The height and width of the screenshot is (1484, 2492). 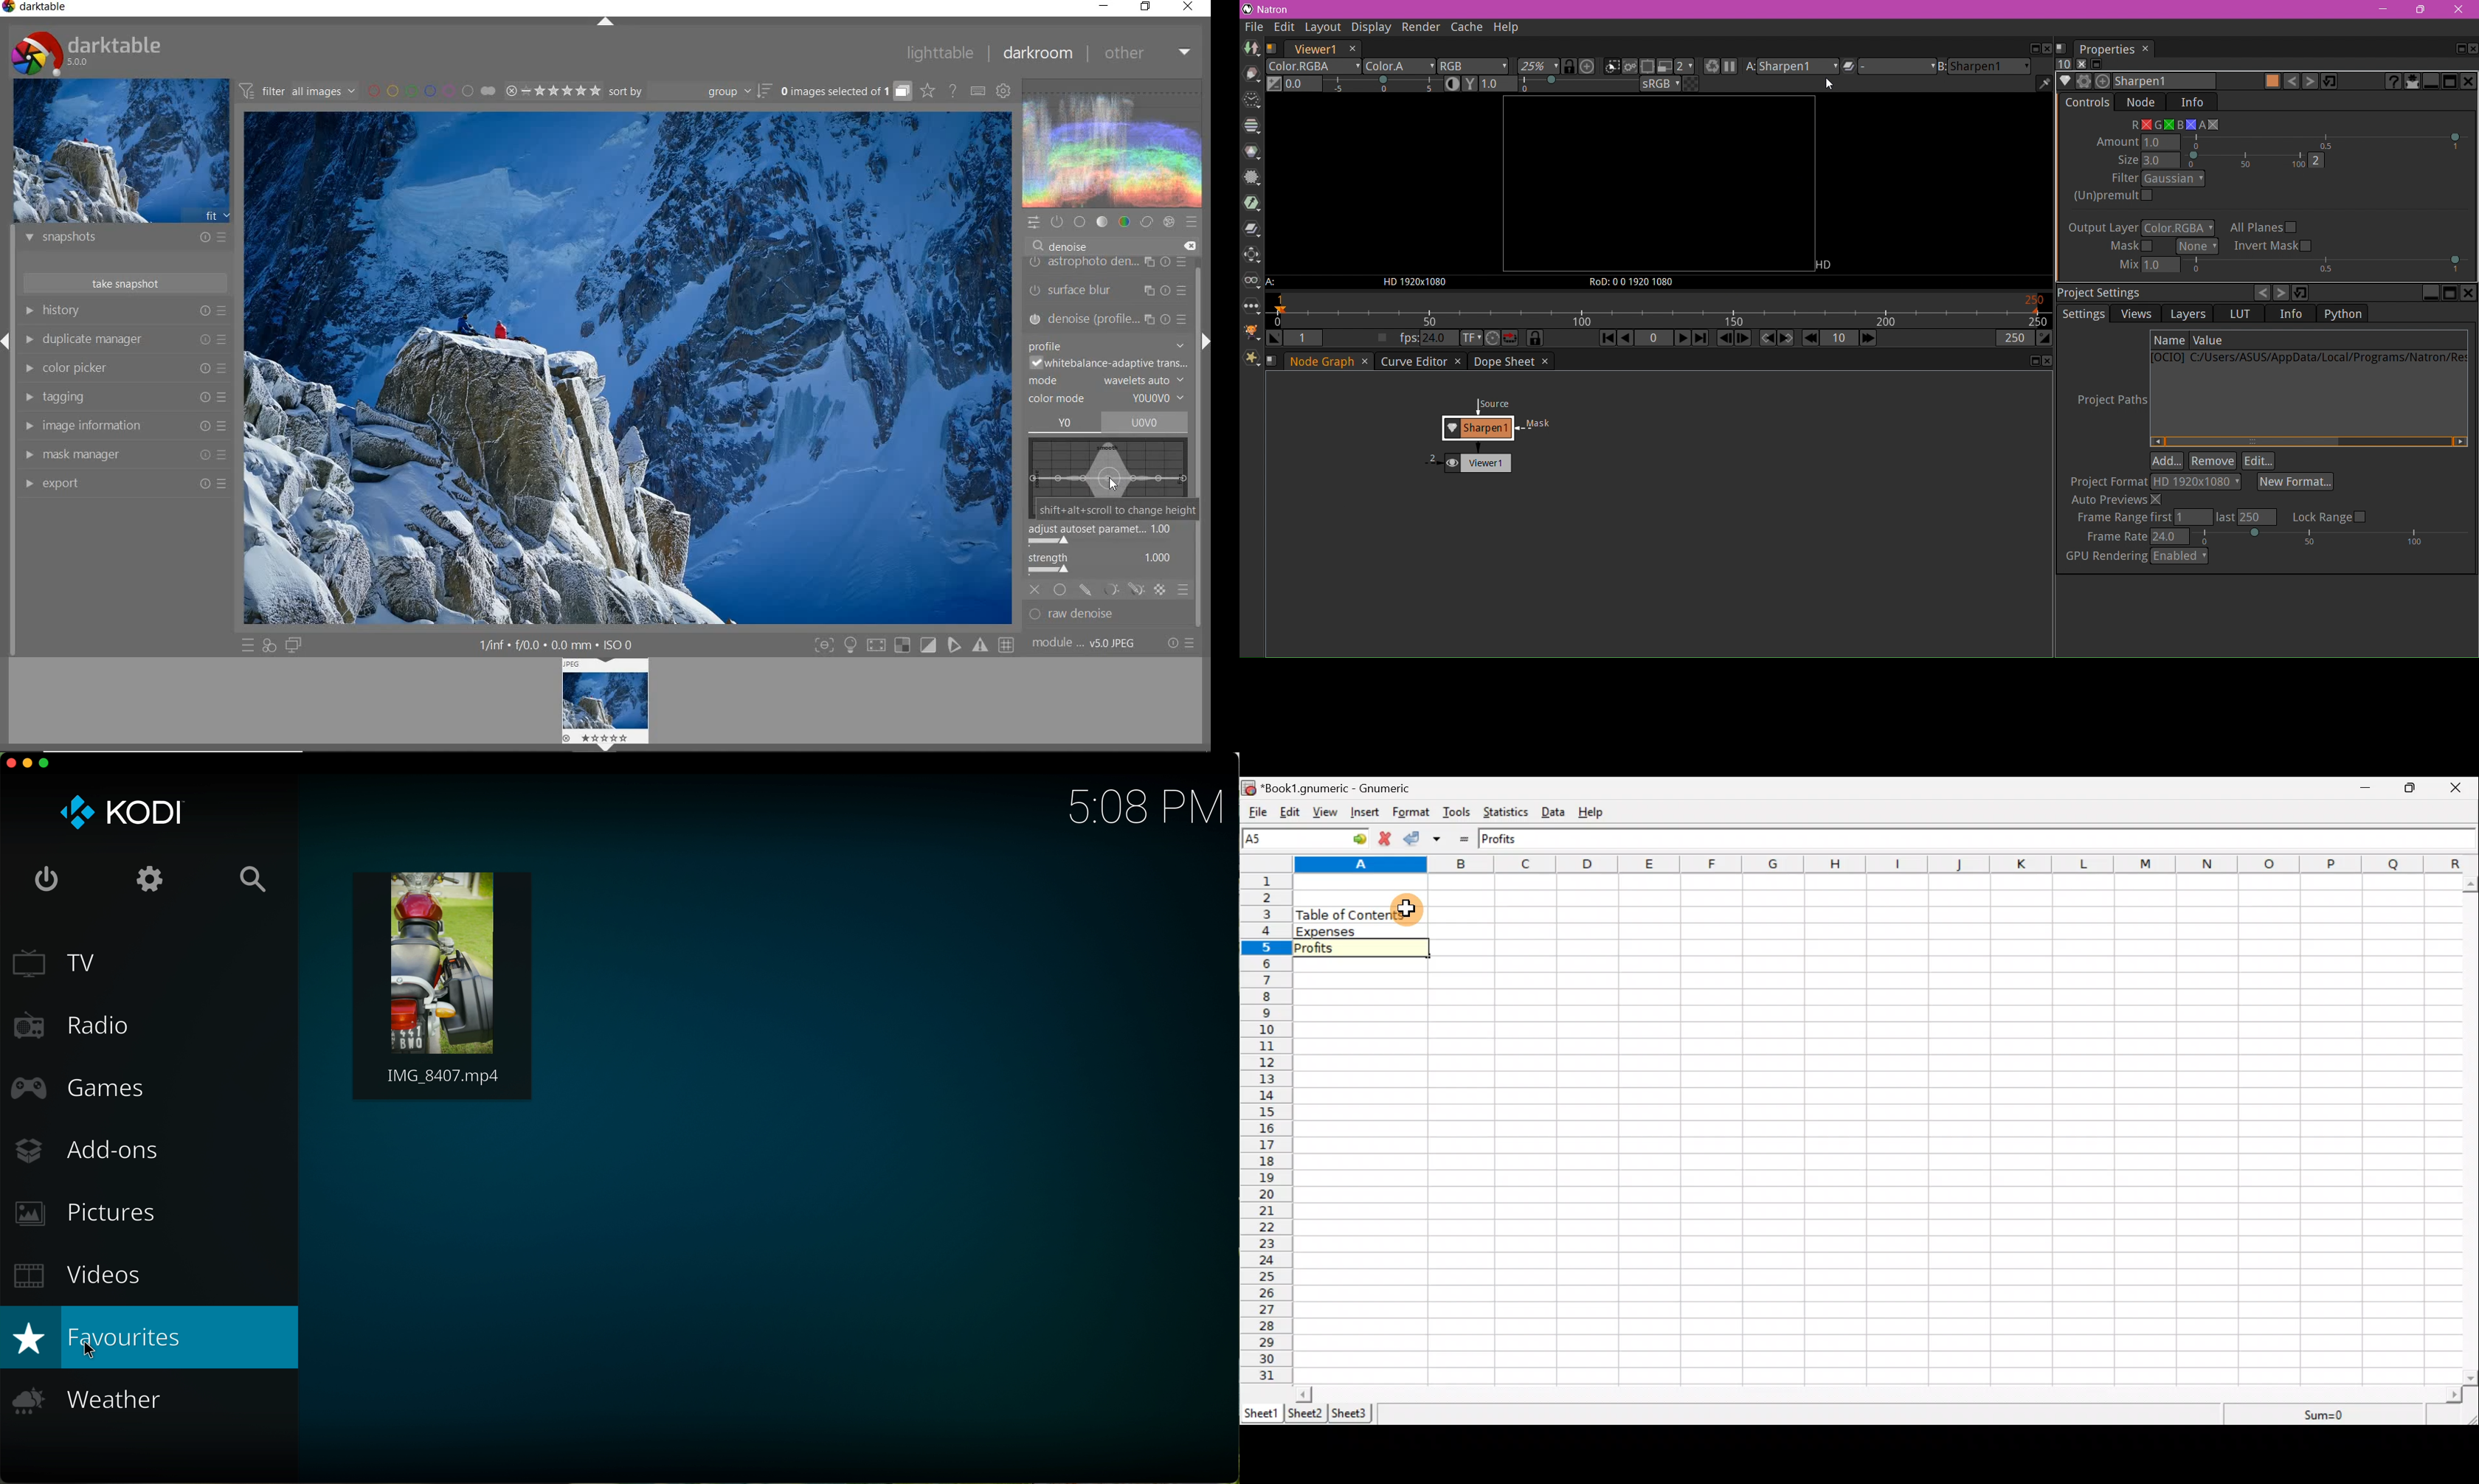 I want to click on filter images by color labels, so click(x=432, y=90).